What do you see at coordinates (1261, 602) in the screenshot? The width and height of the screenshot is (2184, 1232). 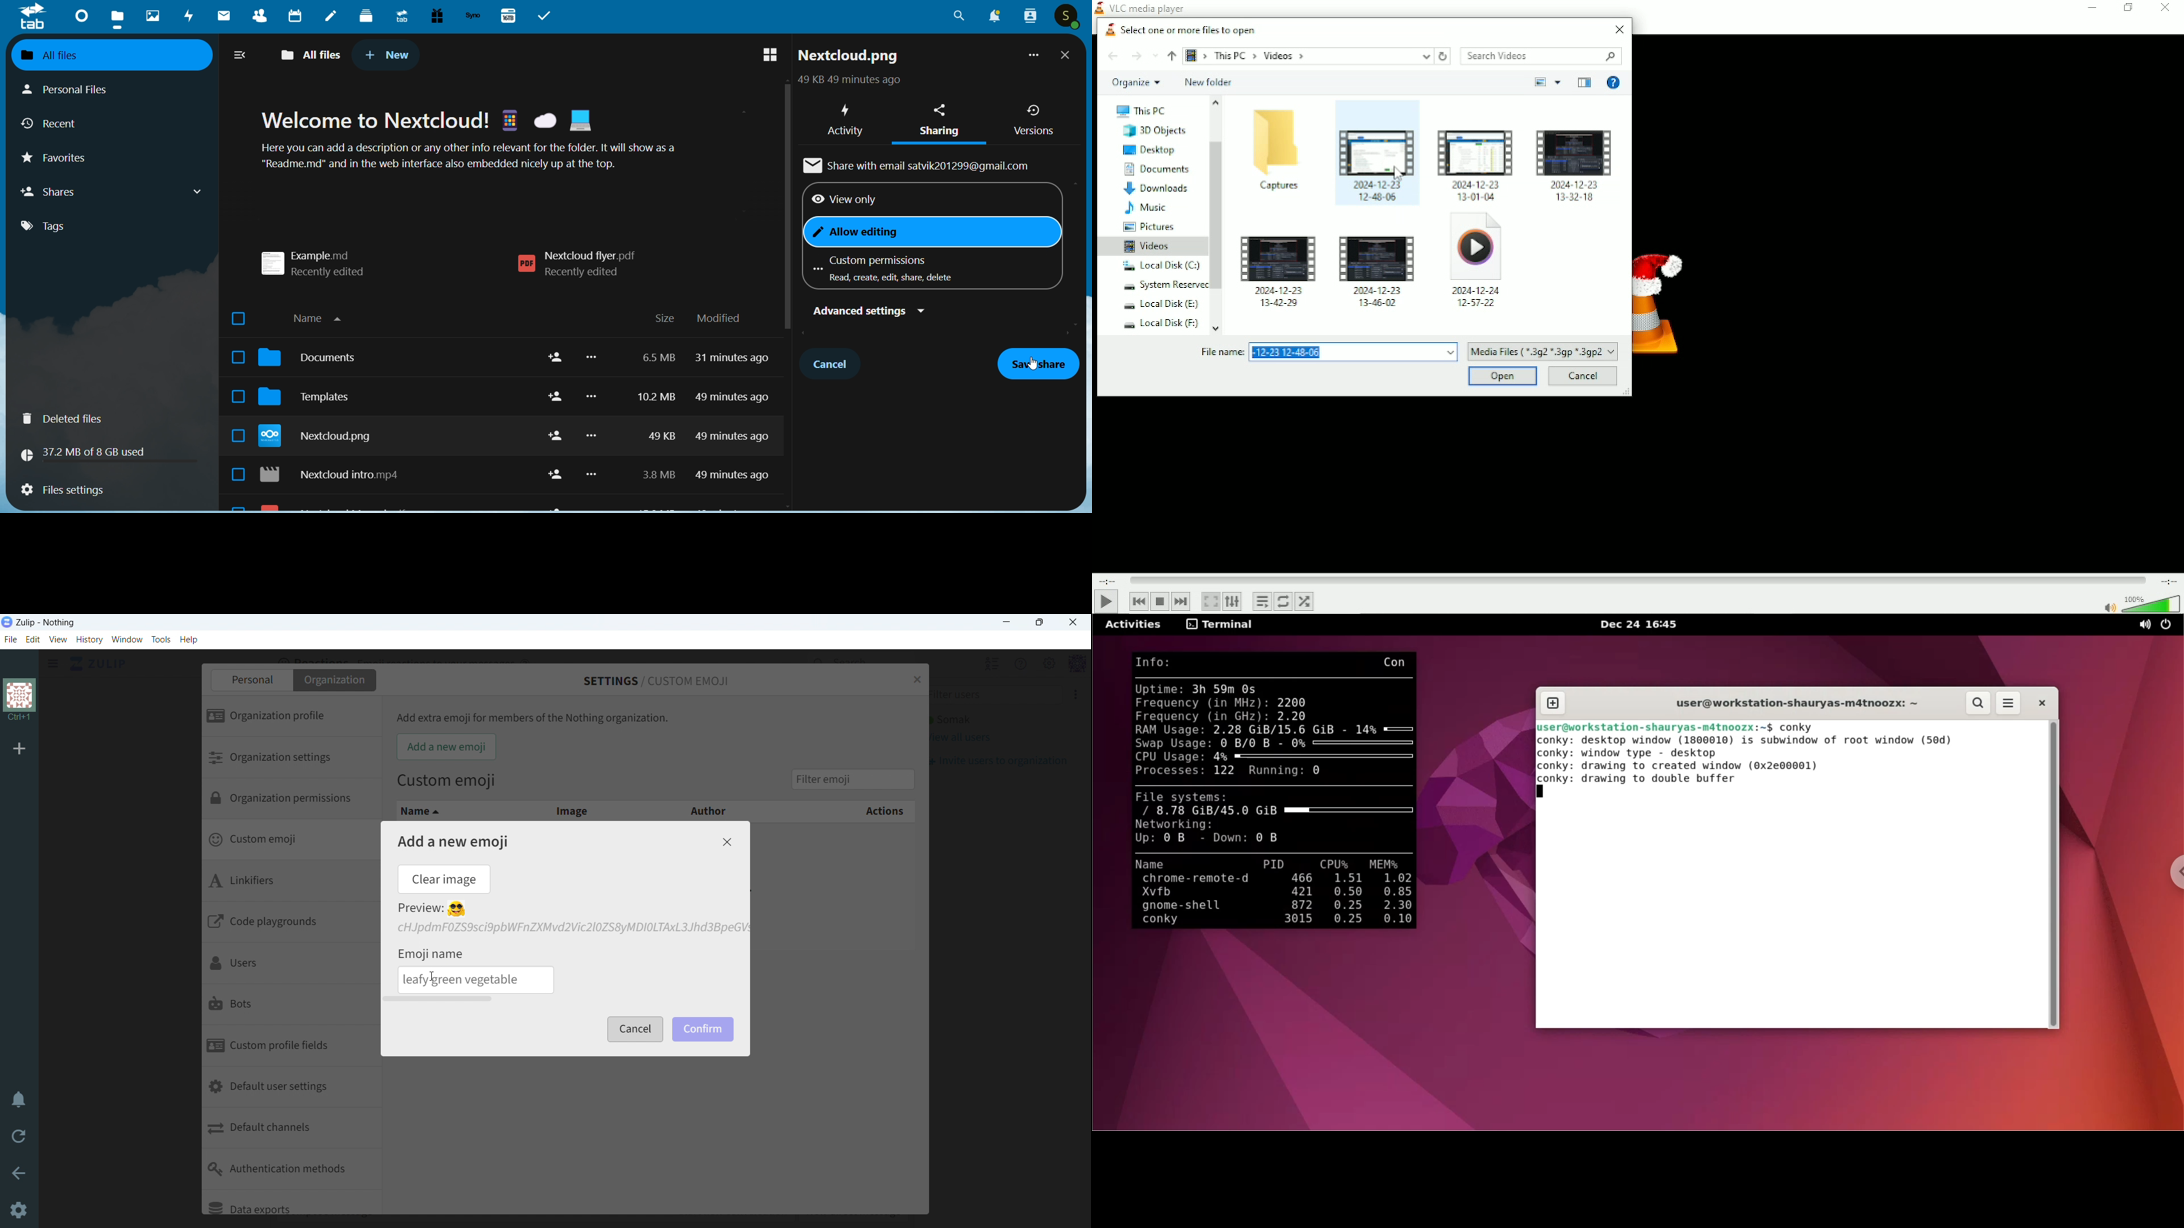 I see `Toggle playlist` at bounding box center [1261, 602].